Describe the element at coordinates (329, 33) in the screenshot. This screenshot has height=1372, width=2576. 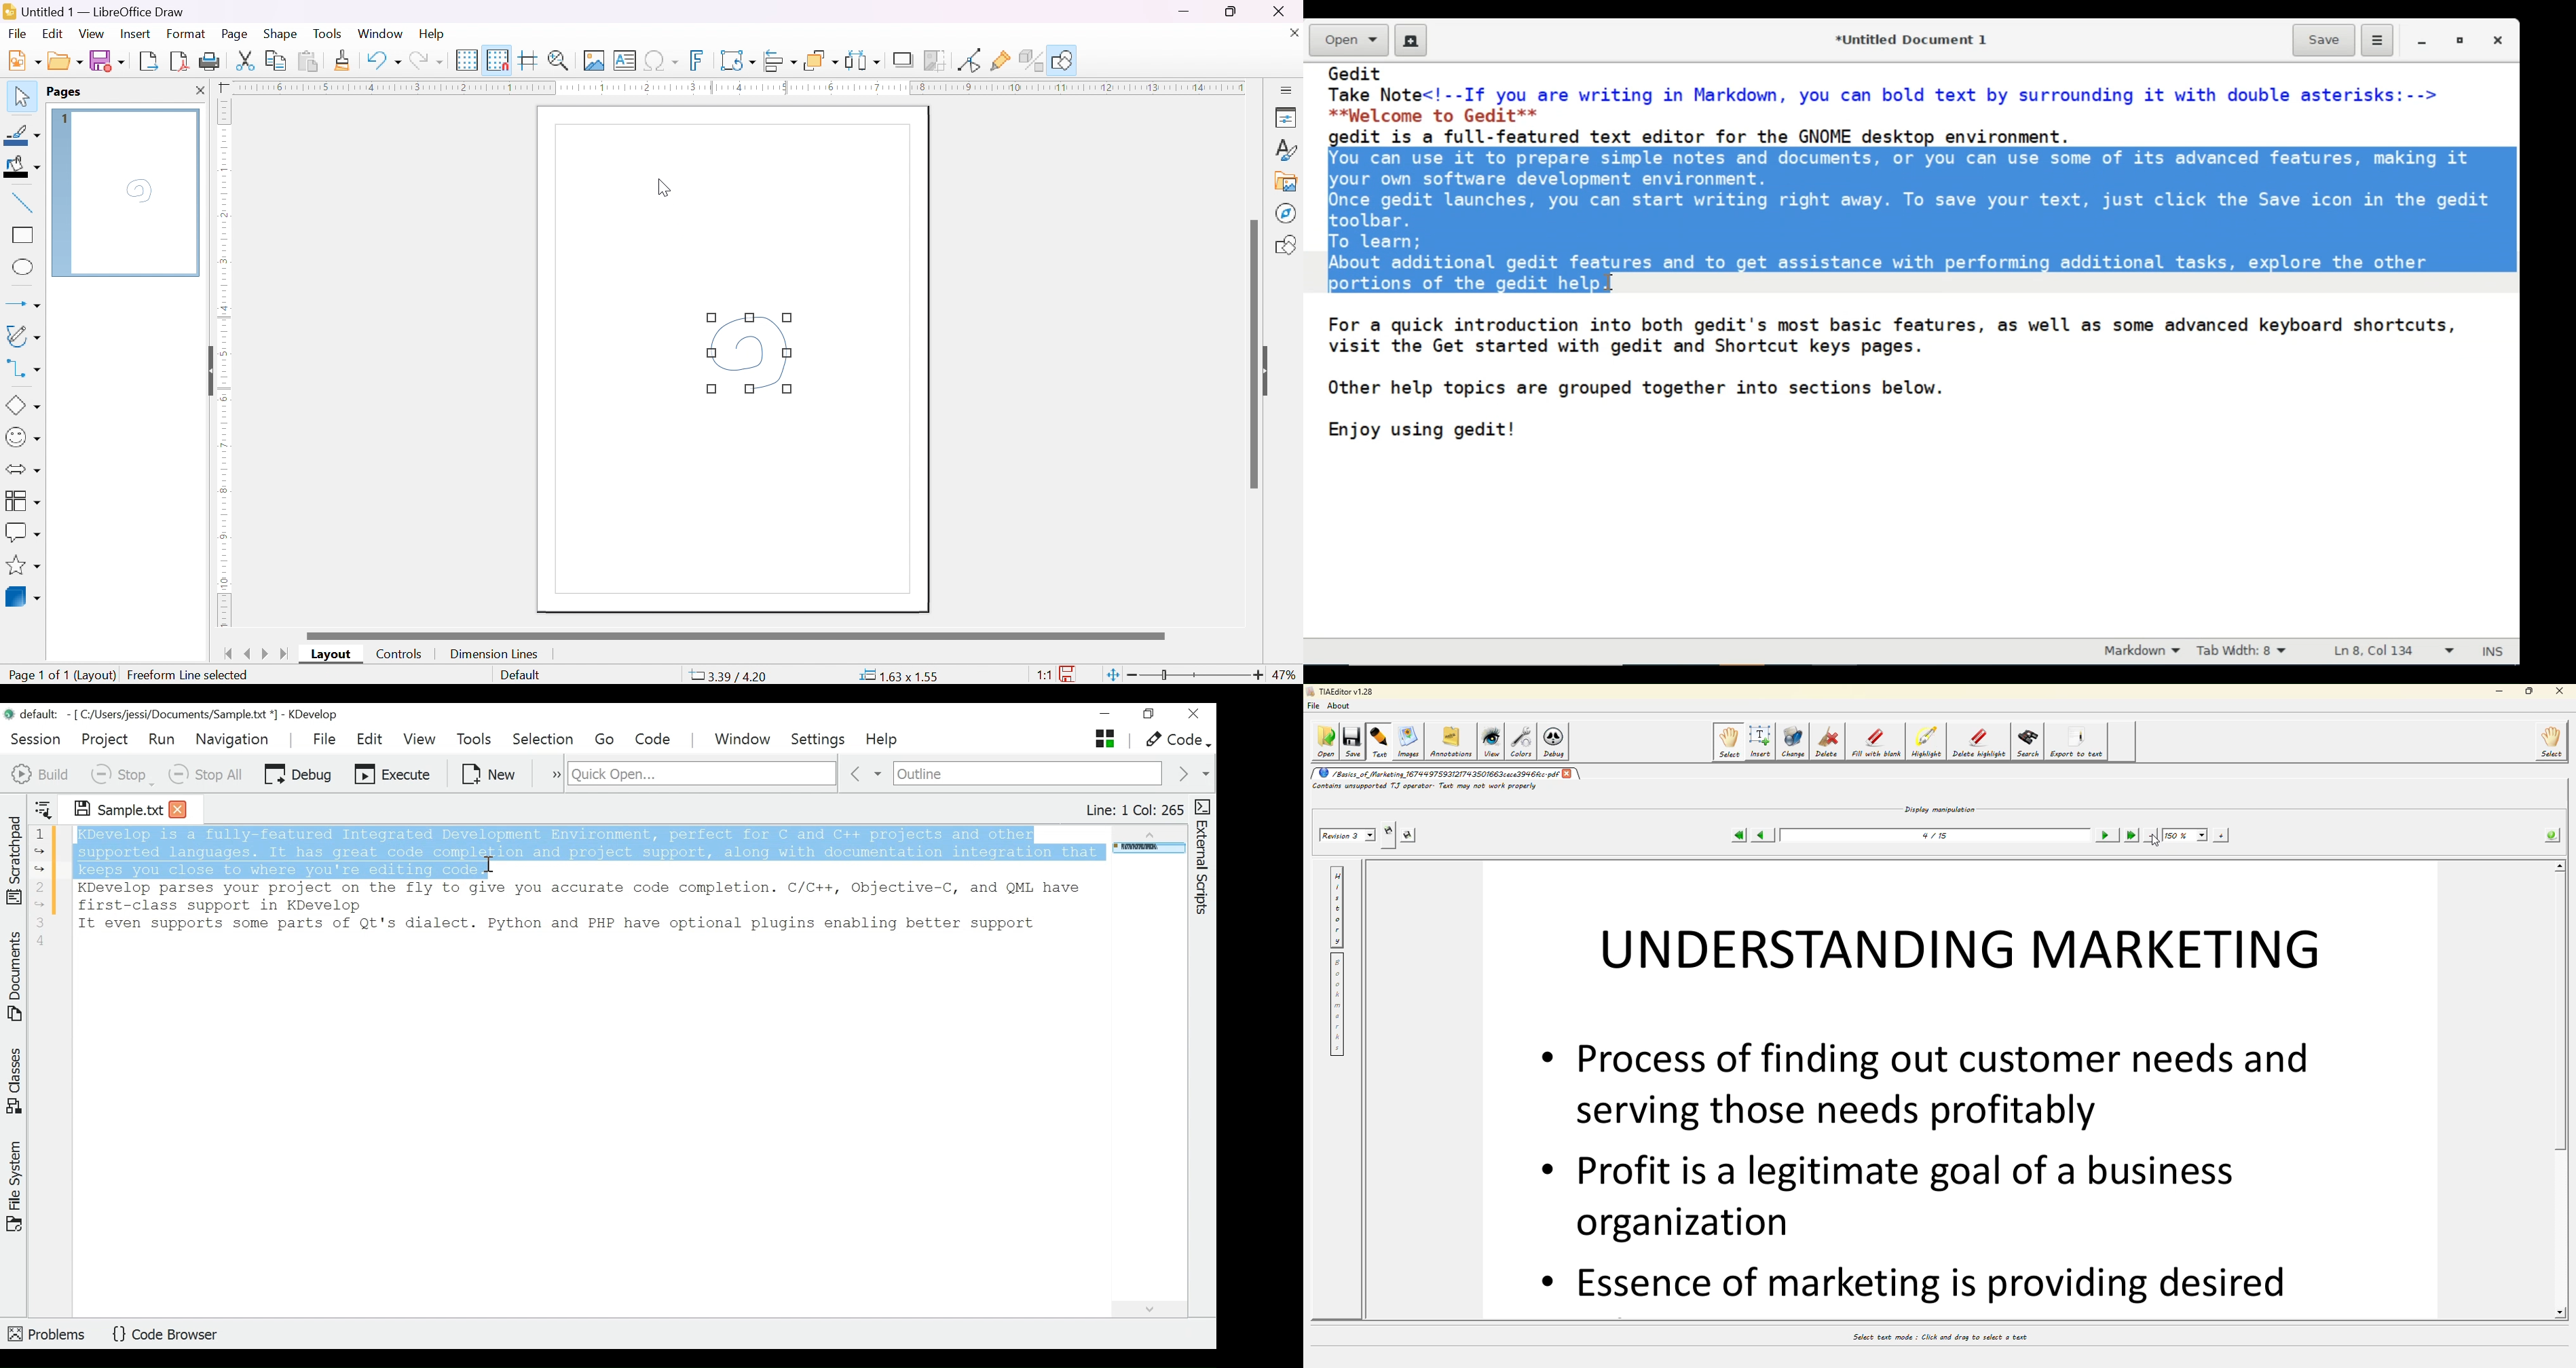
I see `tools` at that location.